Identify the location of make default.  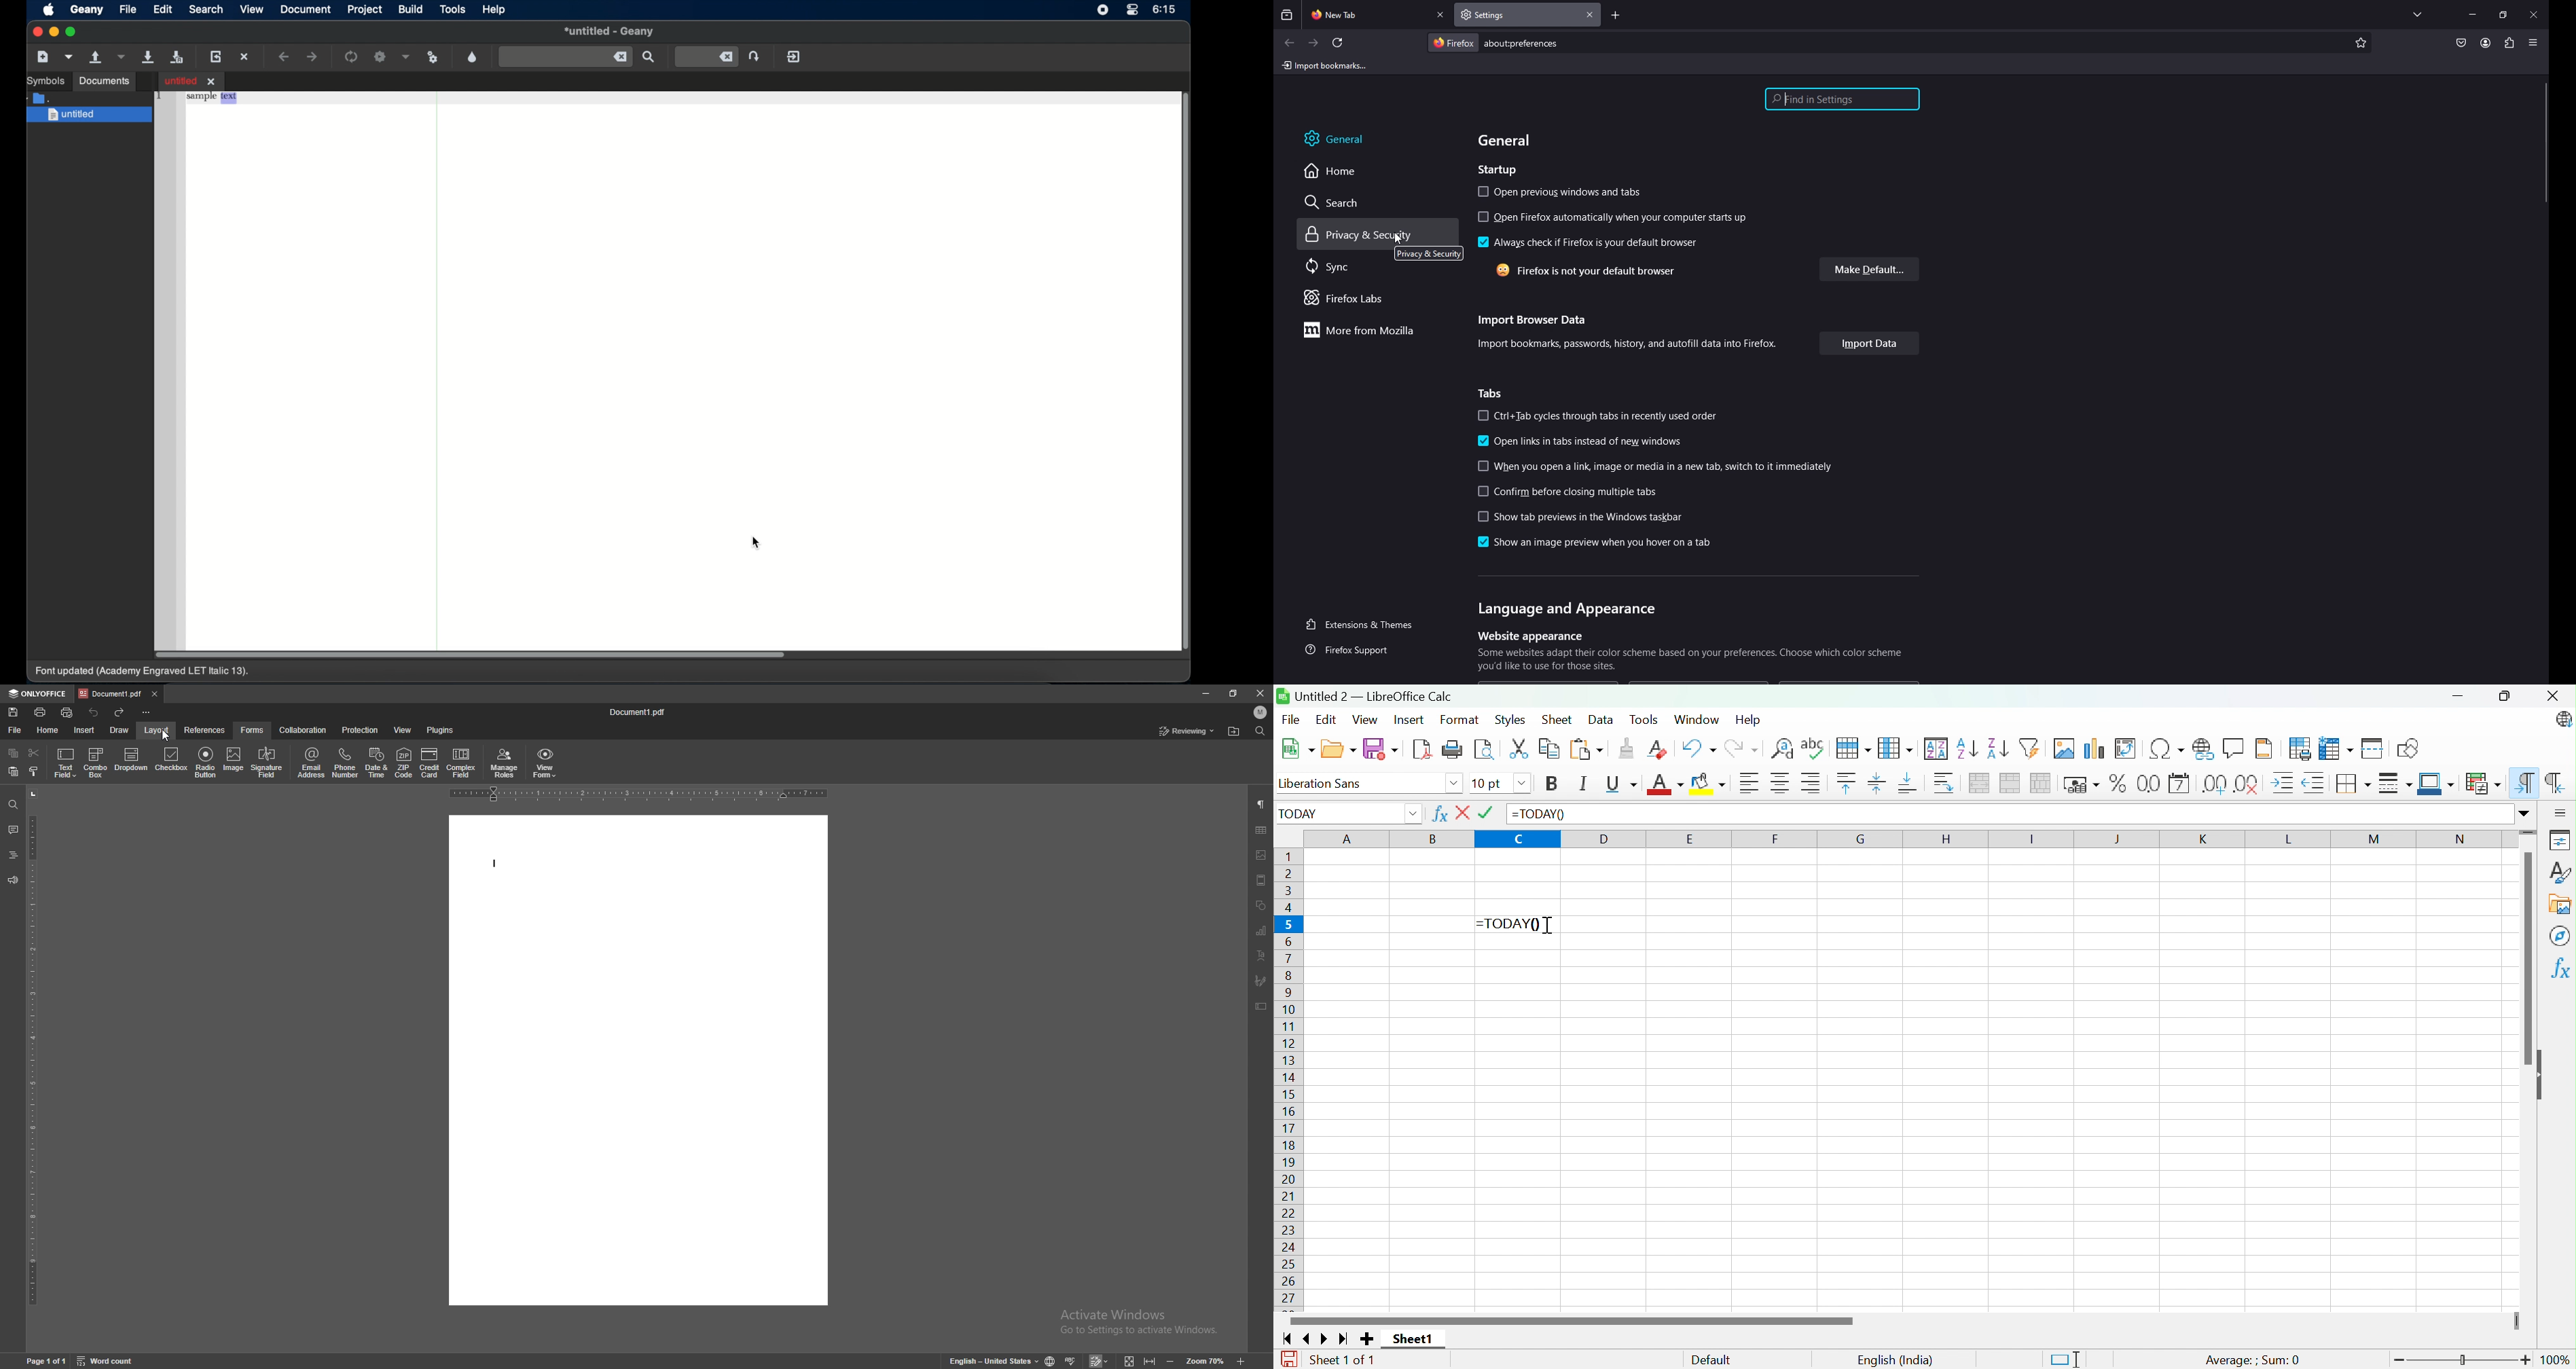
(1871, 269).